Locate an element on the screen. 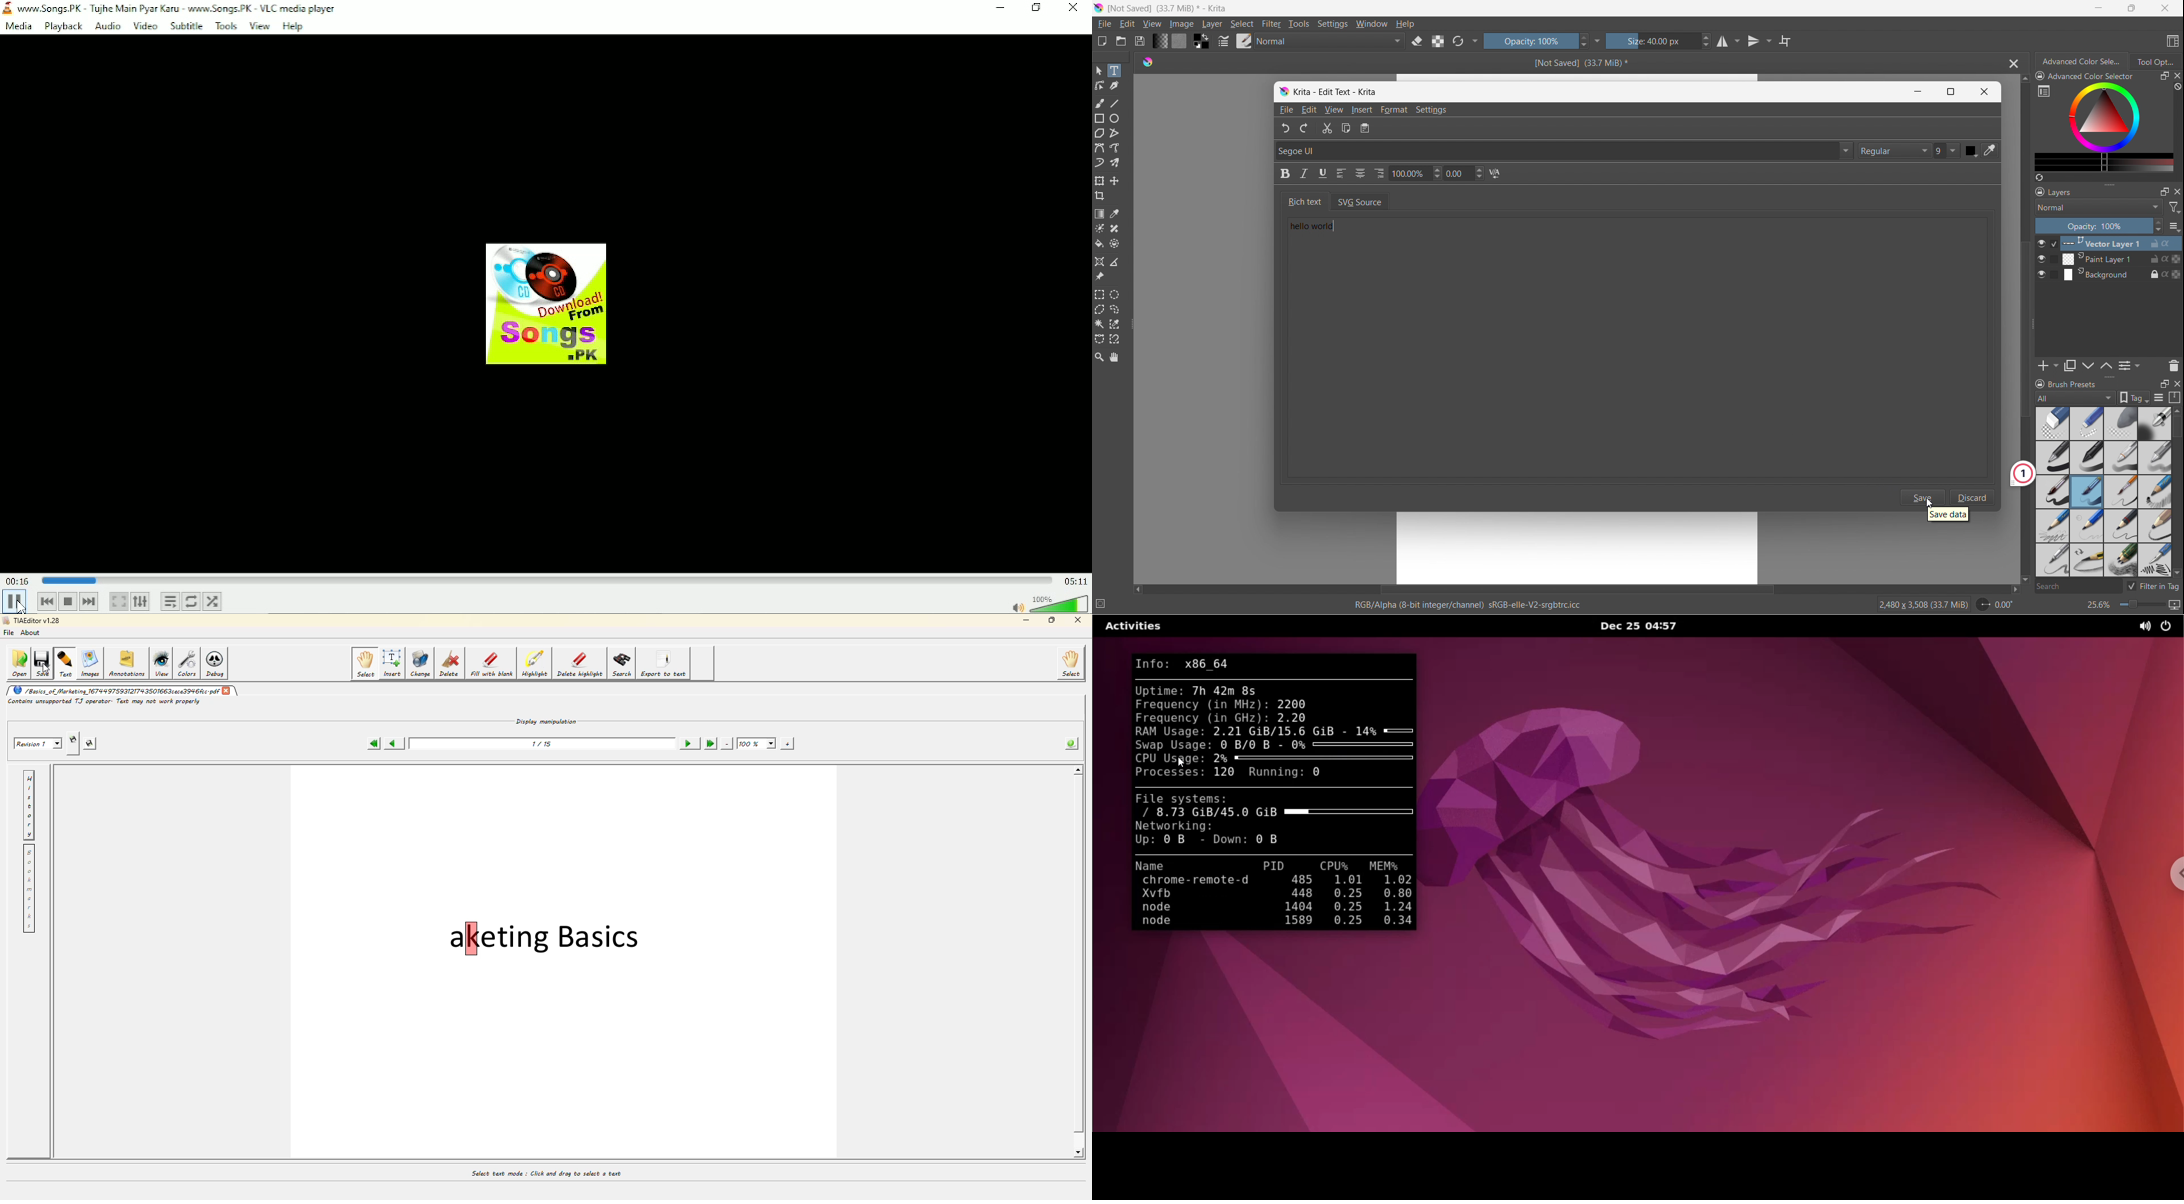 This screenshot has width=2184, height=1204. contigious selection tool is located at coordinates (1099, 324).